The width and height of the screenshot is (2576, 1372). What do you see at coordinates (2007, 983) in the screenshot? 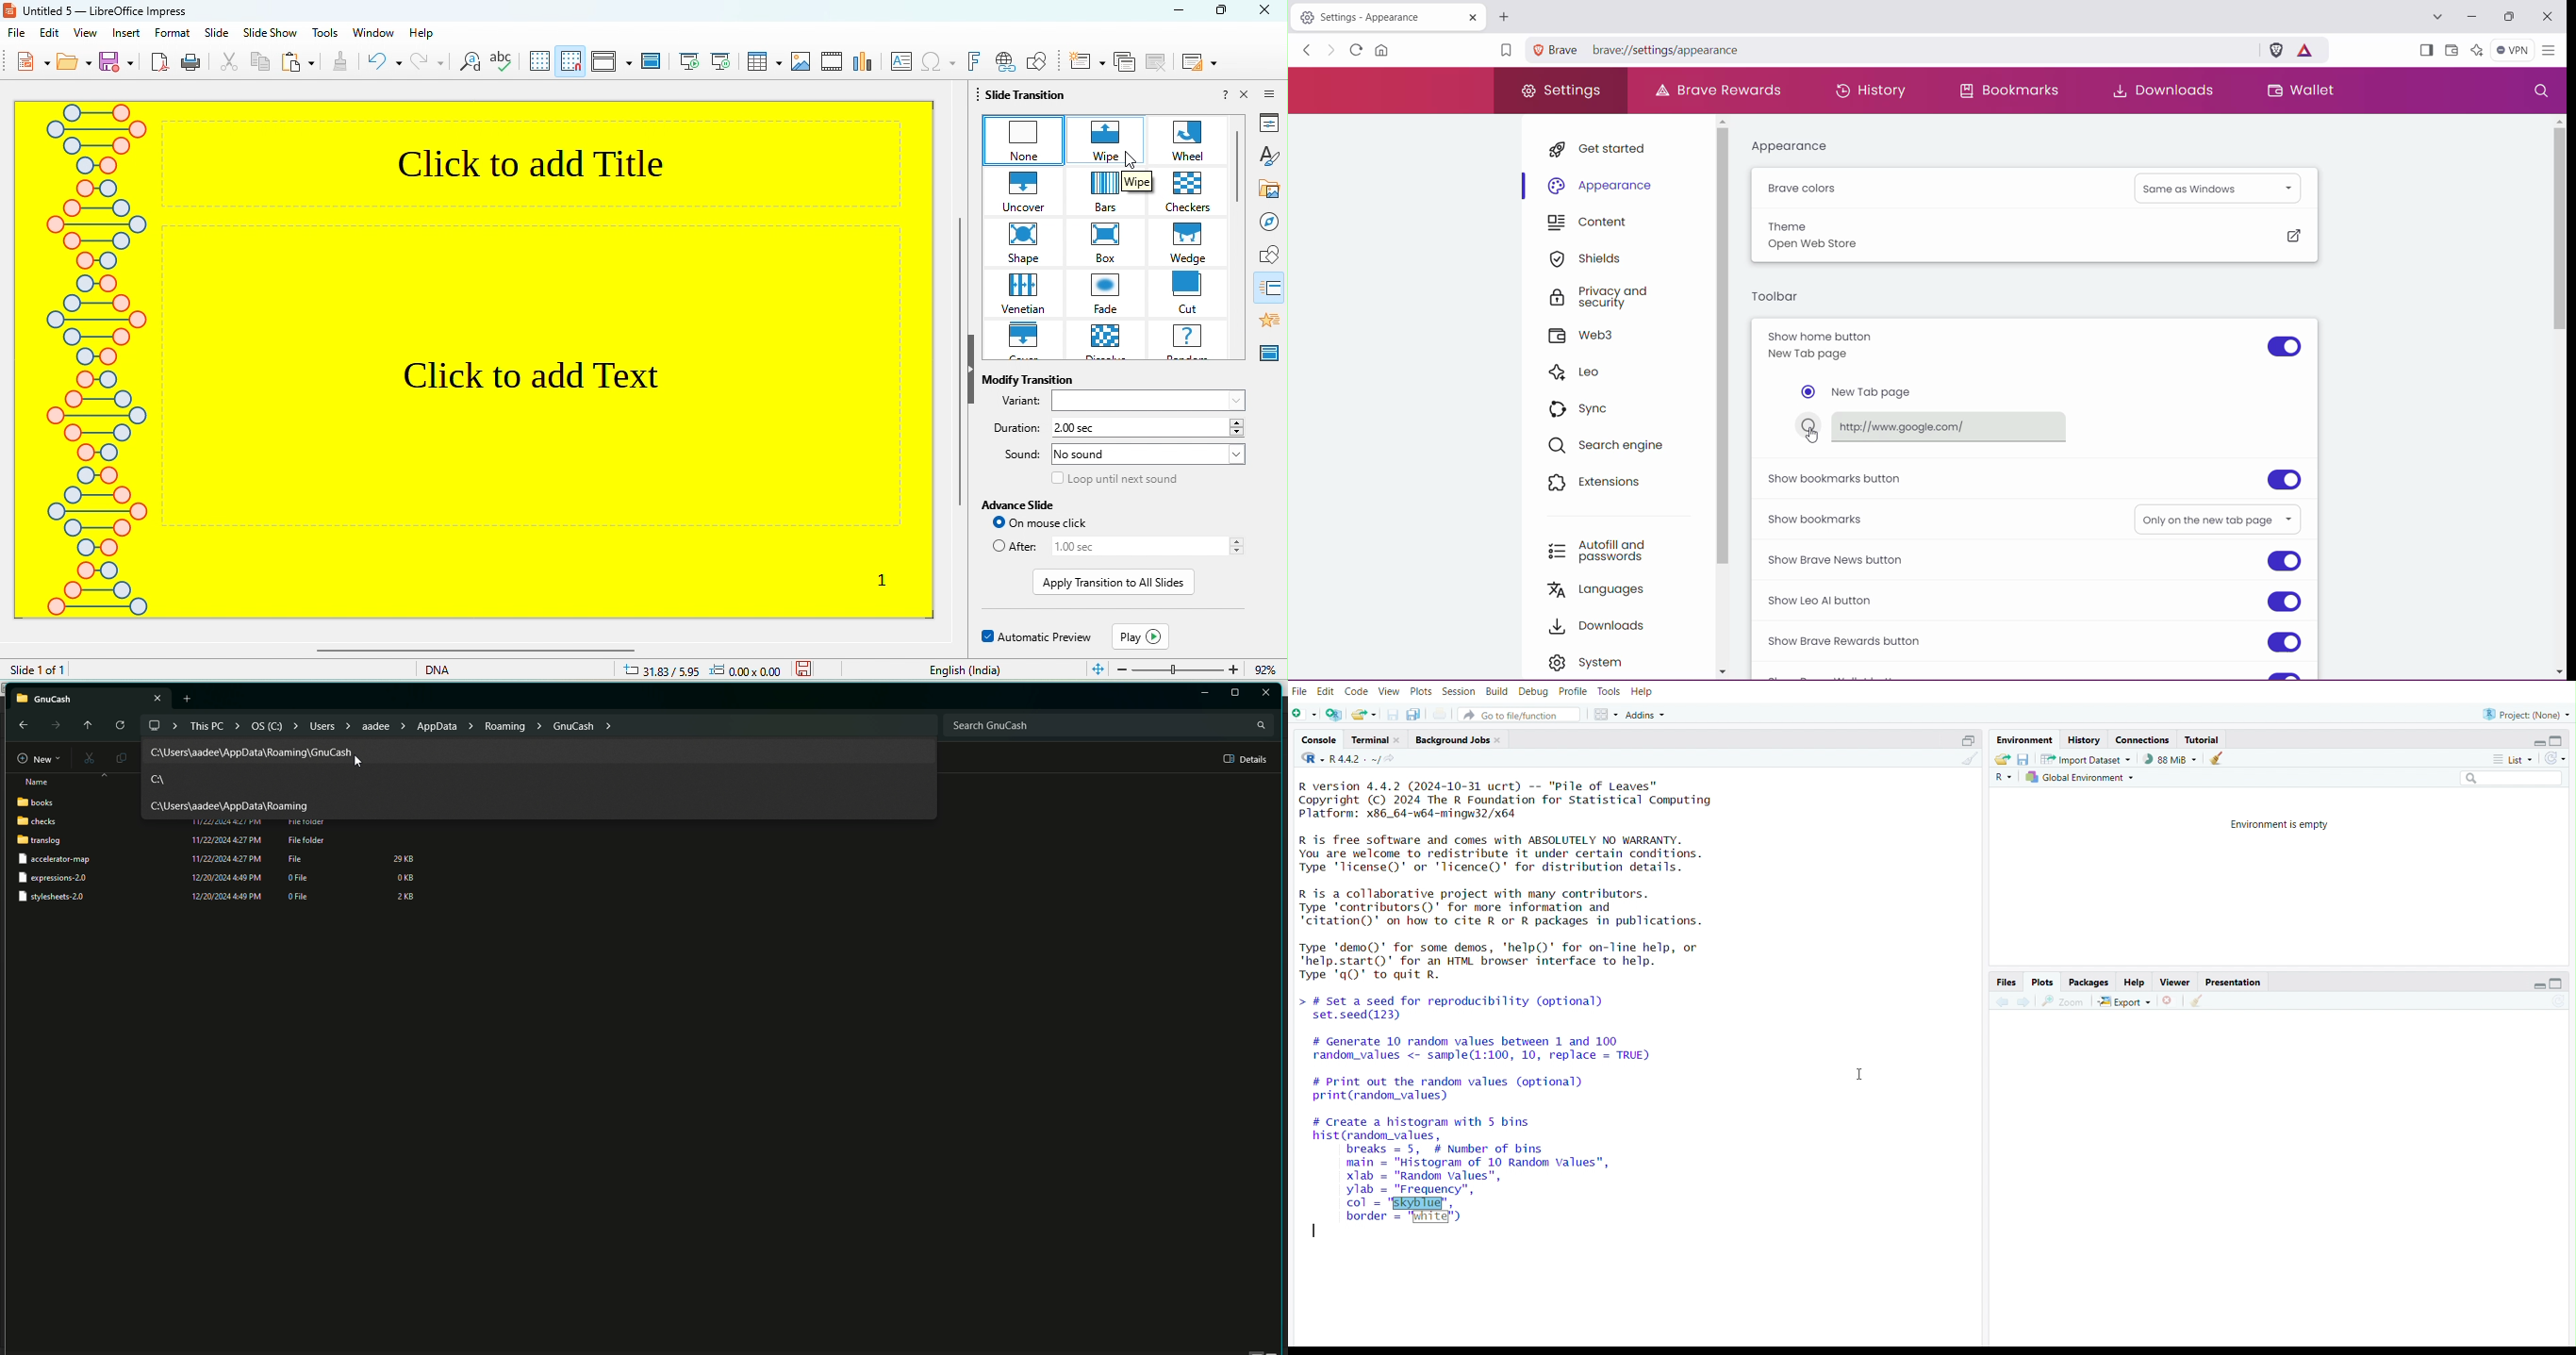
I see `files` at bounding box center [2007, 983].